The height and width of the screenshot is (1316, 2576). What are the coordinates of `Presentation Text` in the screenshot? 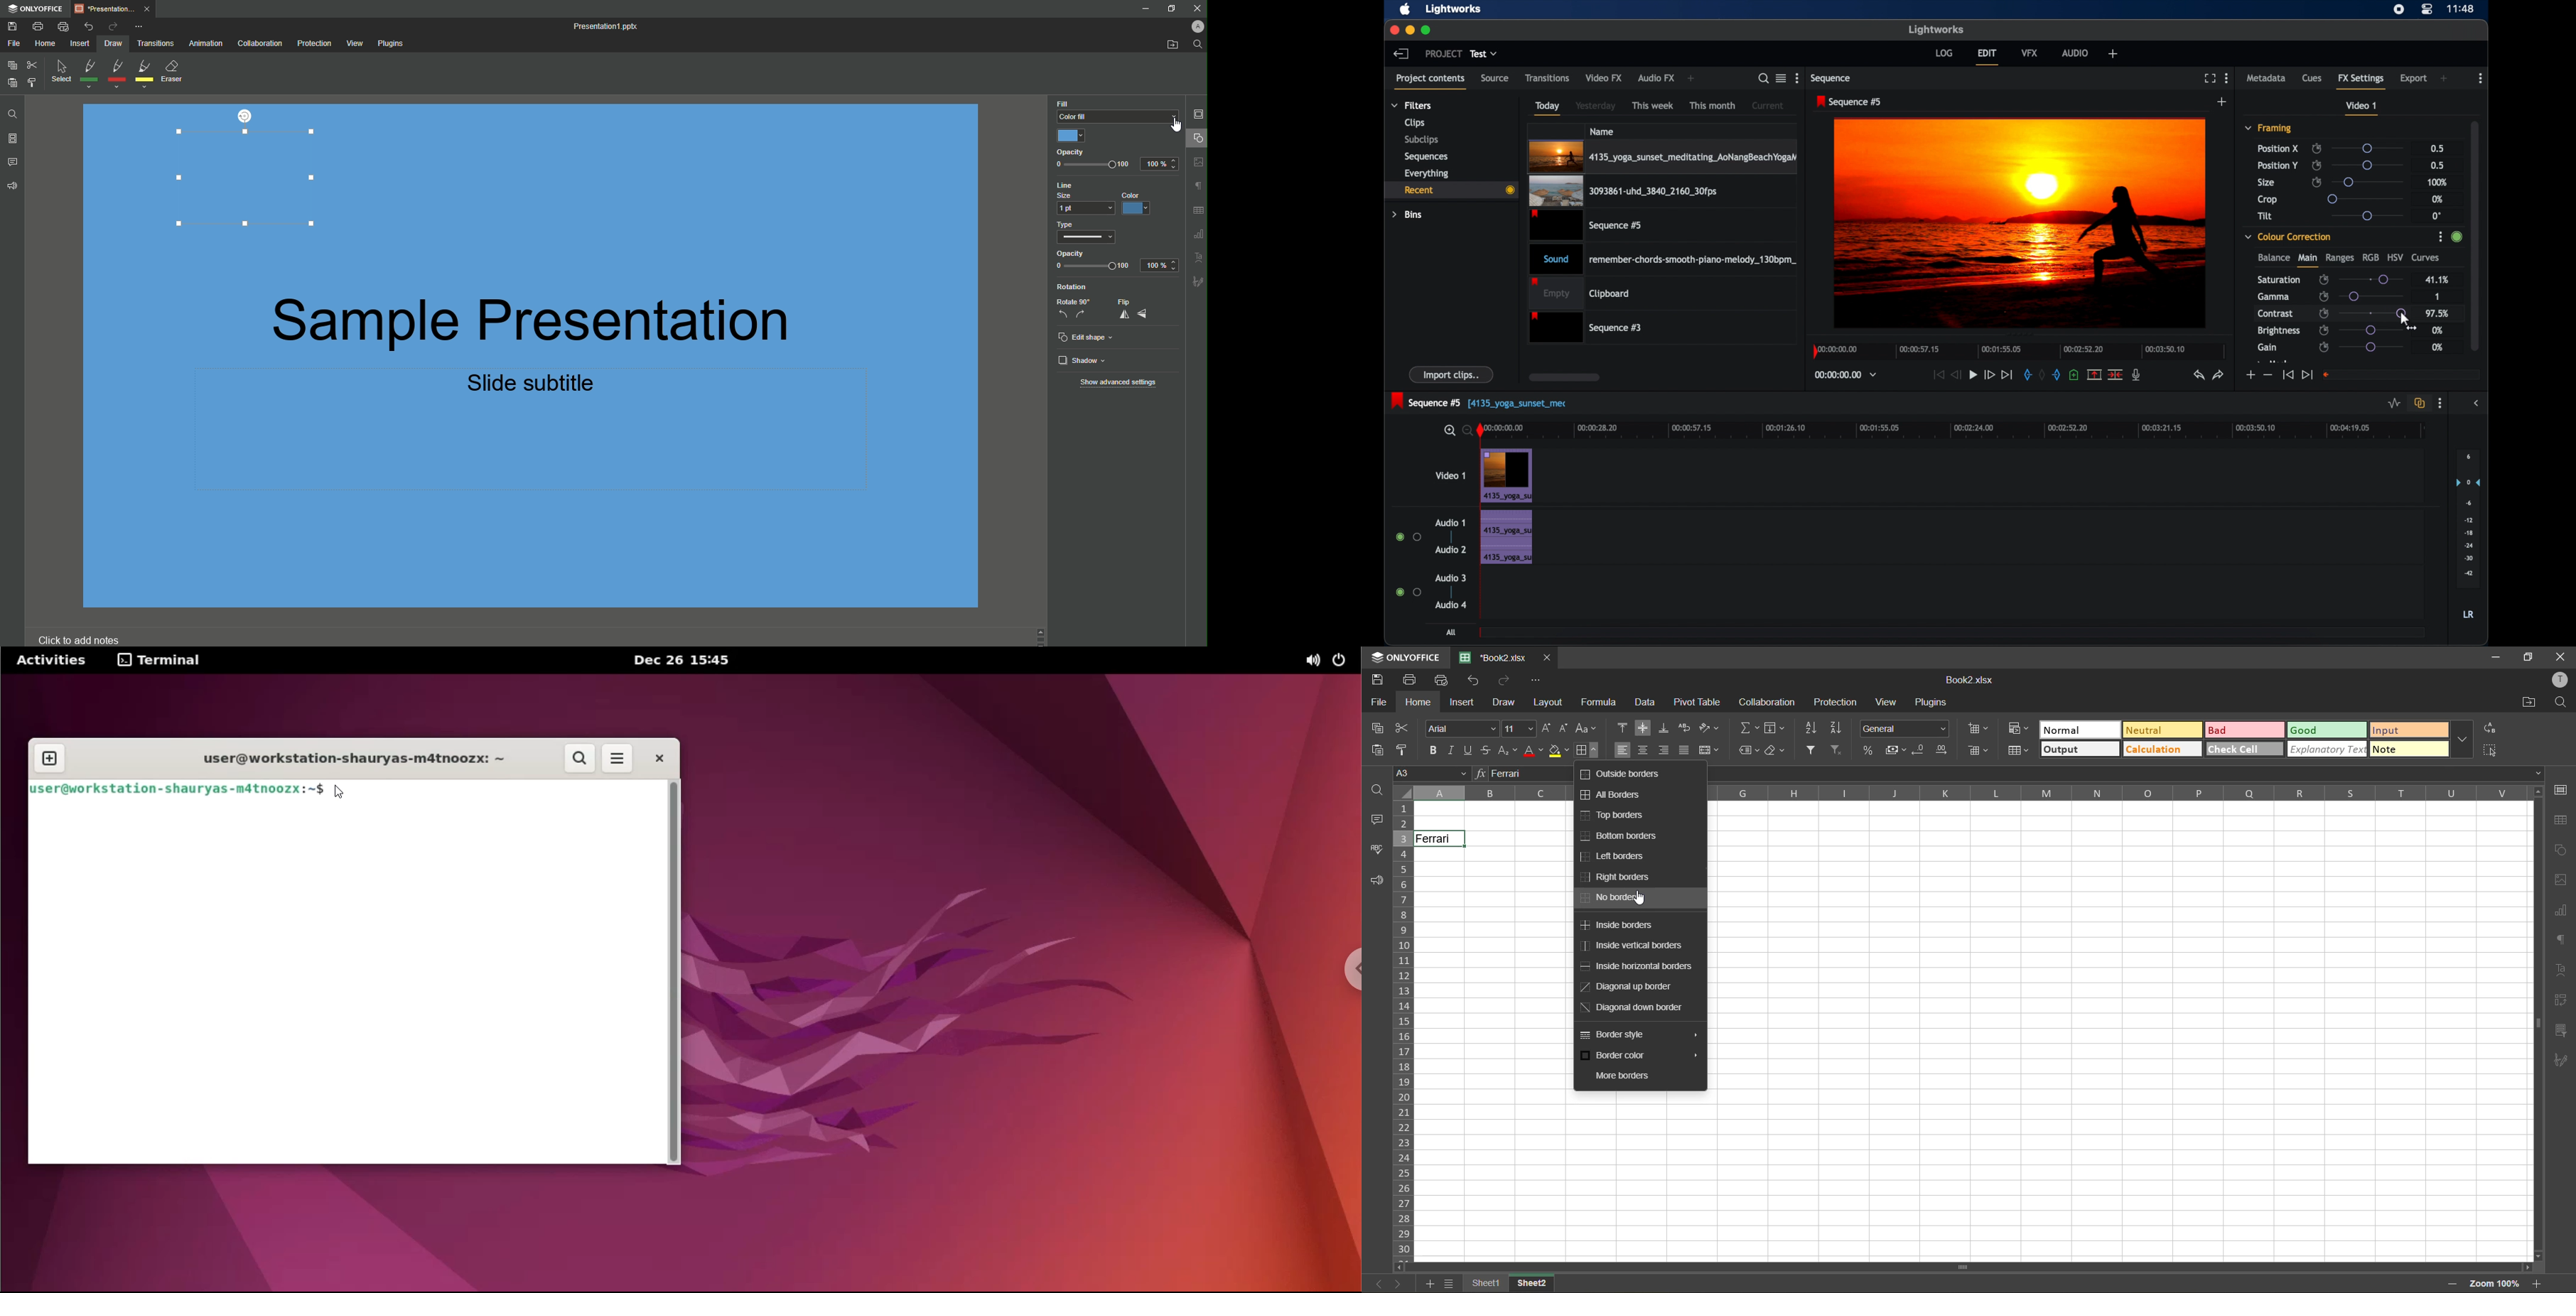 It's located at (584, 347).